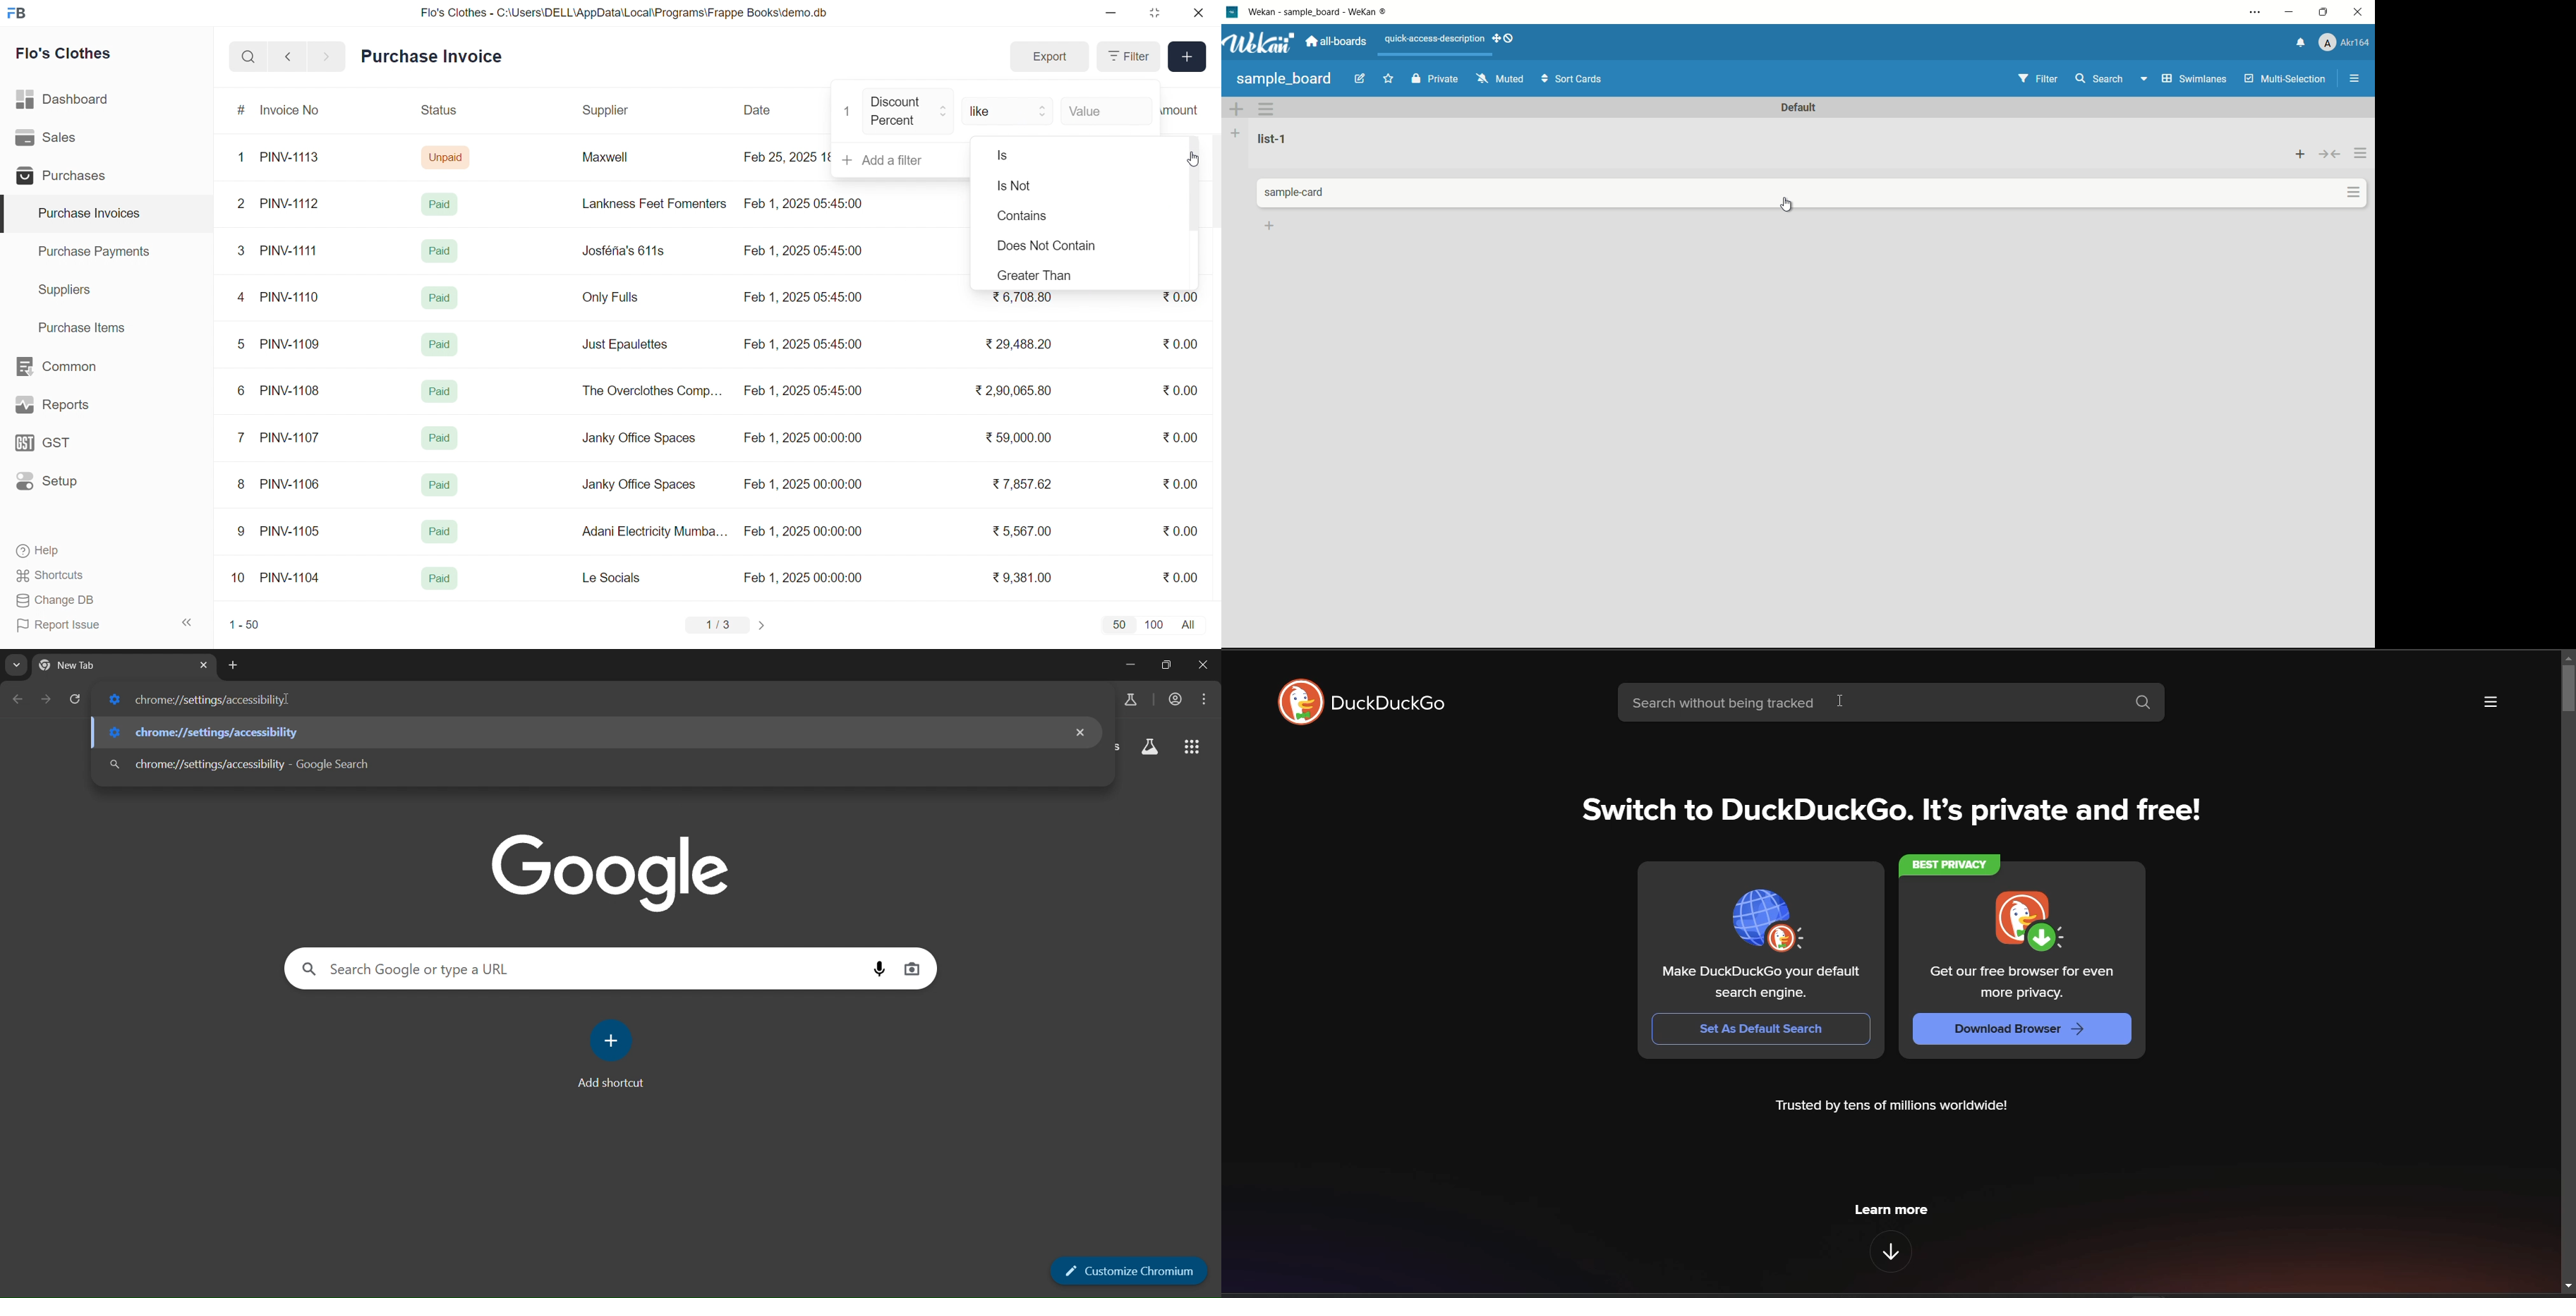 The width and height of the screenshot is (2576, 1316). What do you see at coordinates (1787, 205) in the screenshot?
I see `cursor` at bounding box center [1787, 205].